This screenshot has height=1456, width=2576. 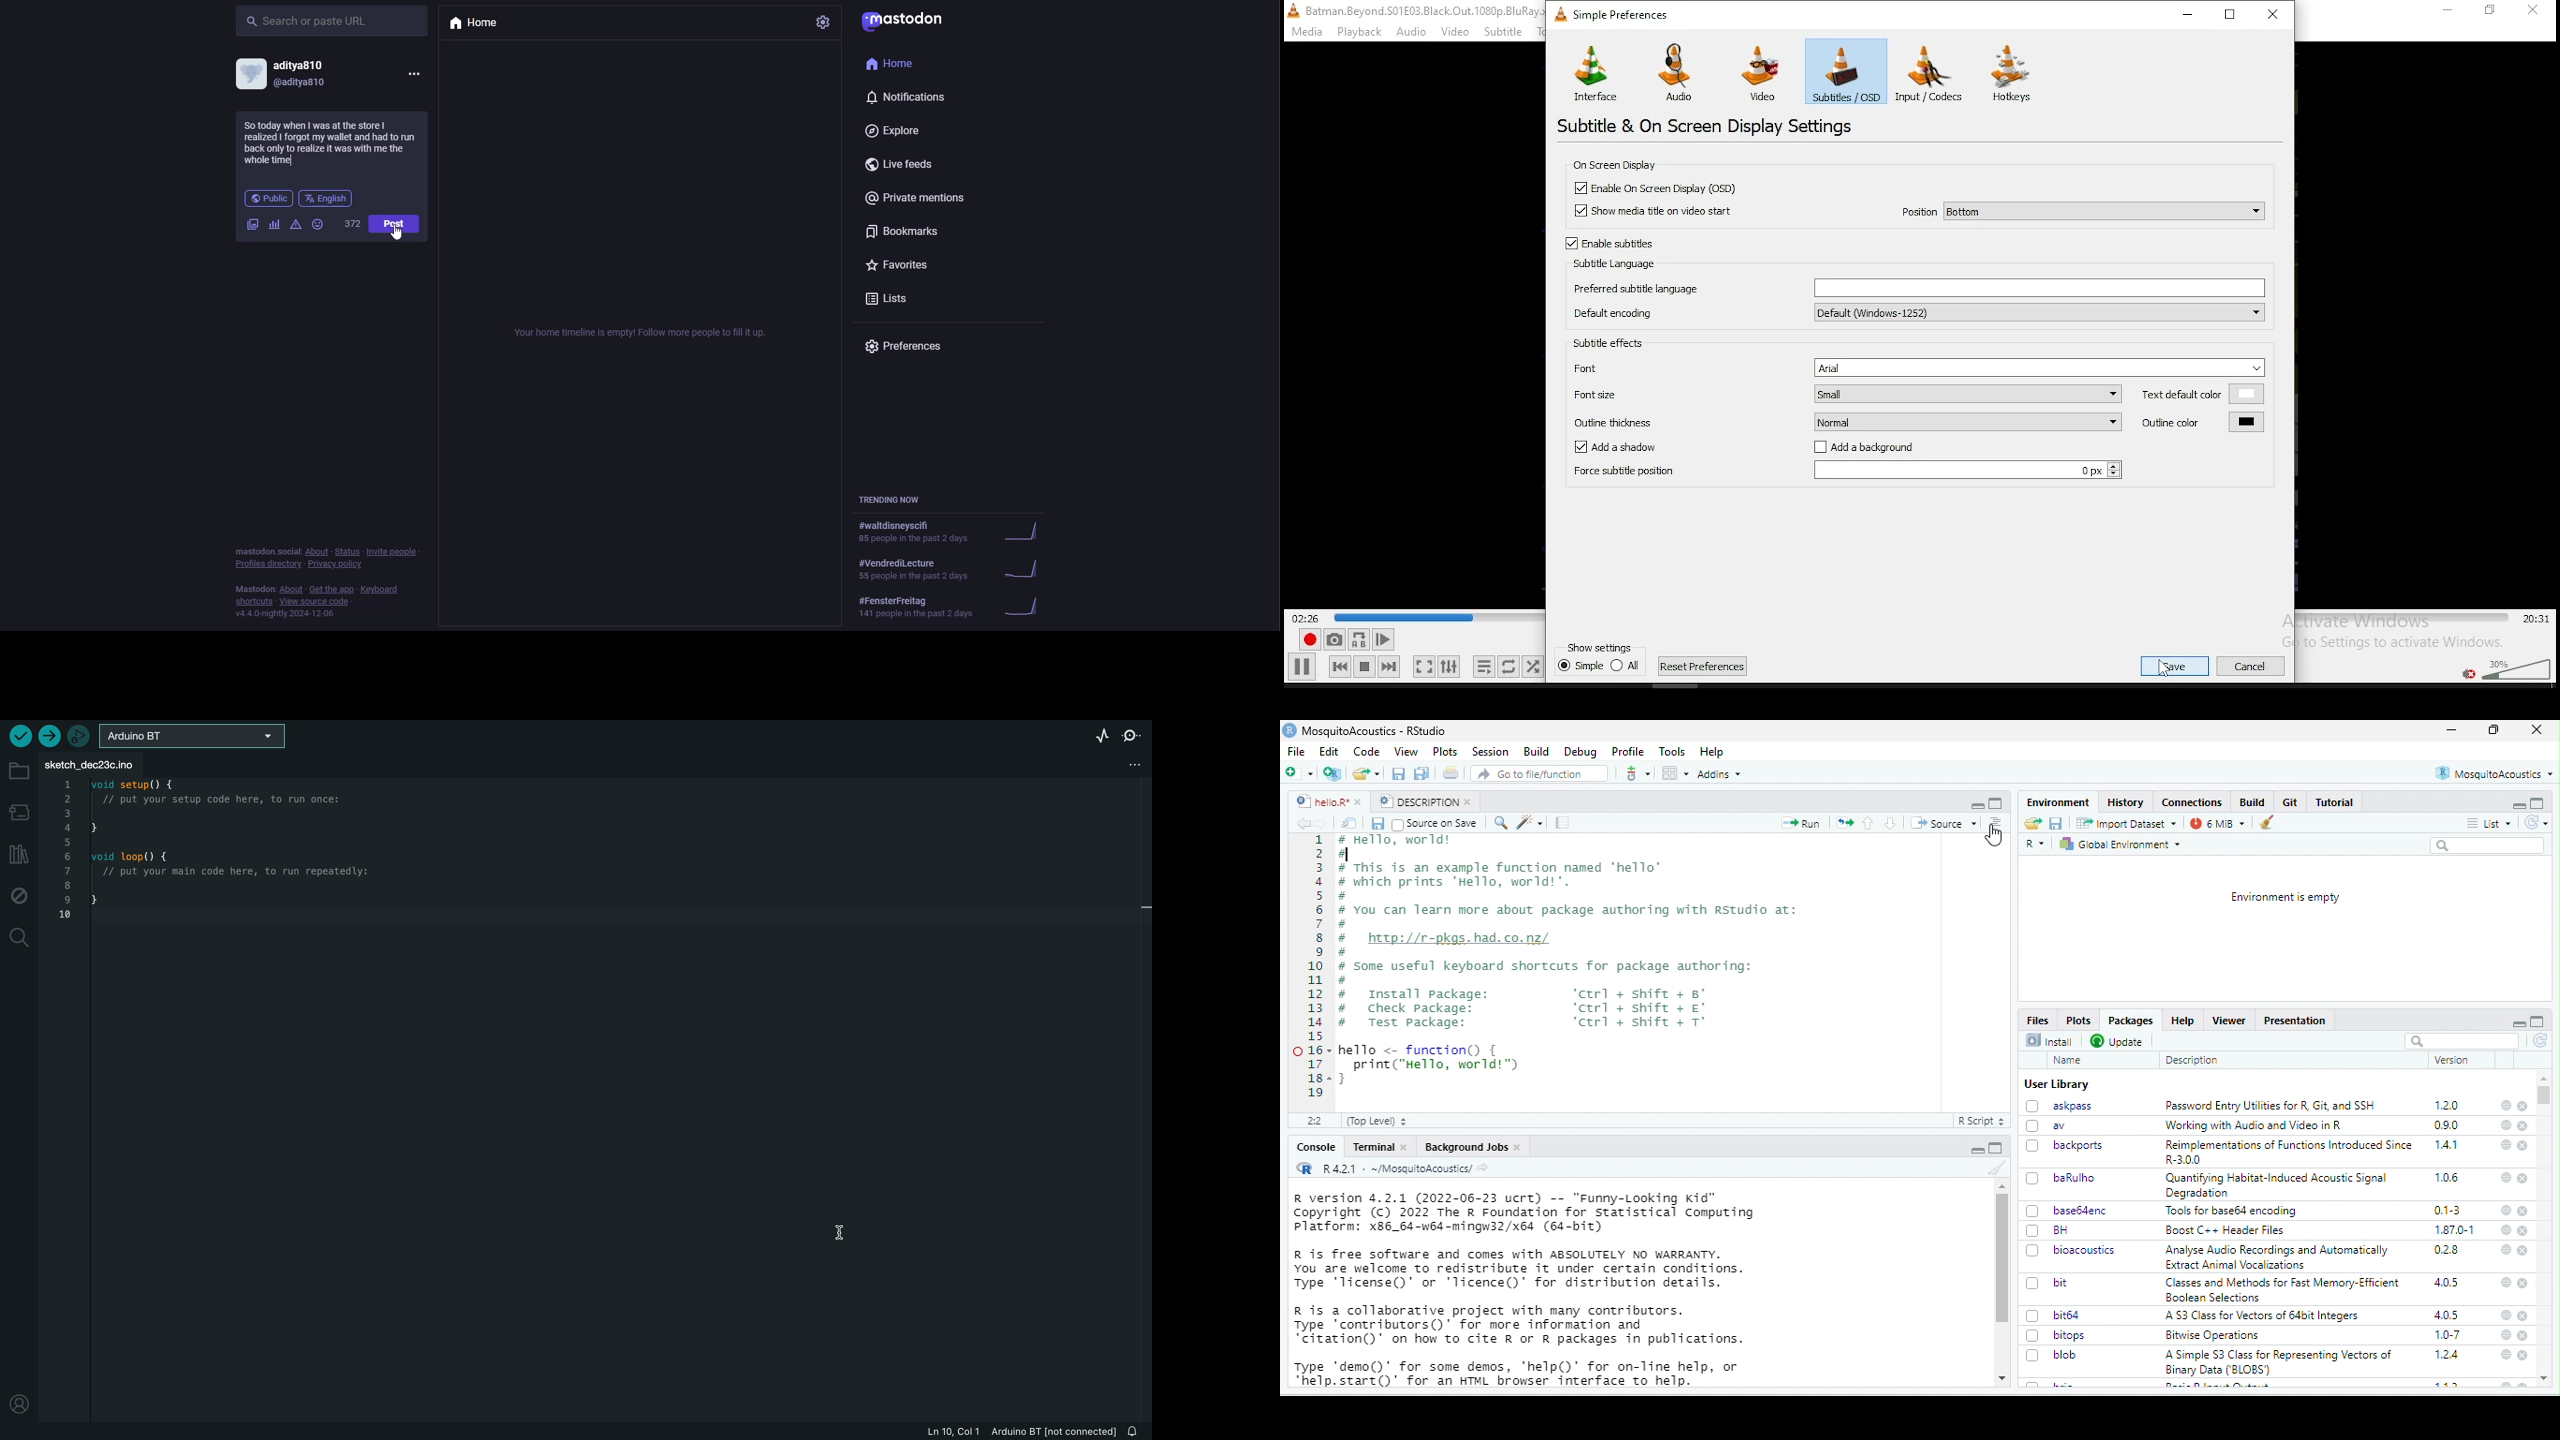 What do you see at coordinates (1979, 1119) in the screenshot?
I see `R Script` at bounding box center [1979, 1119].